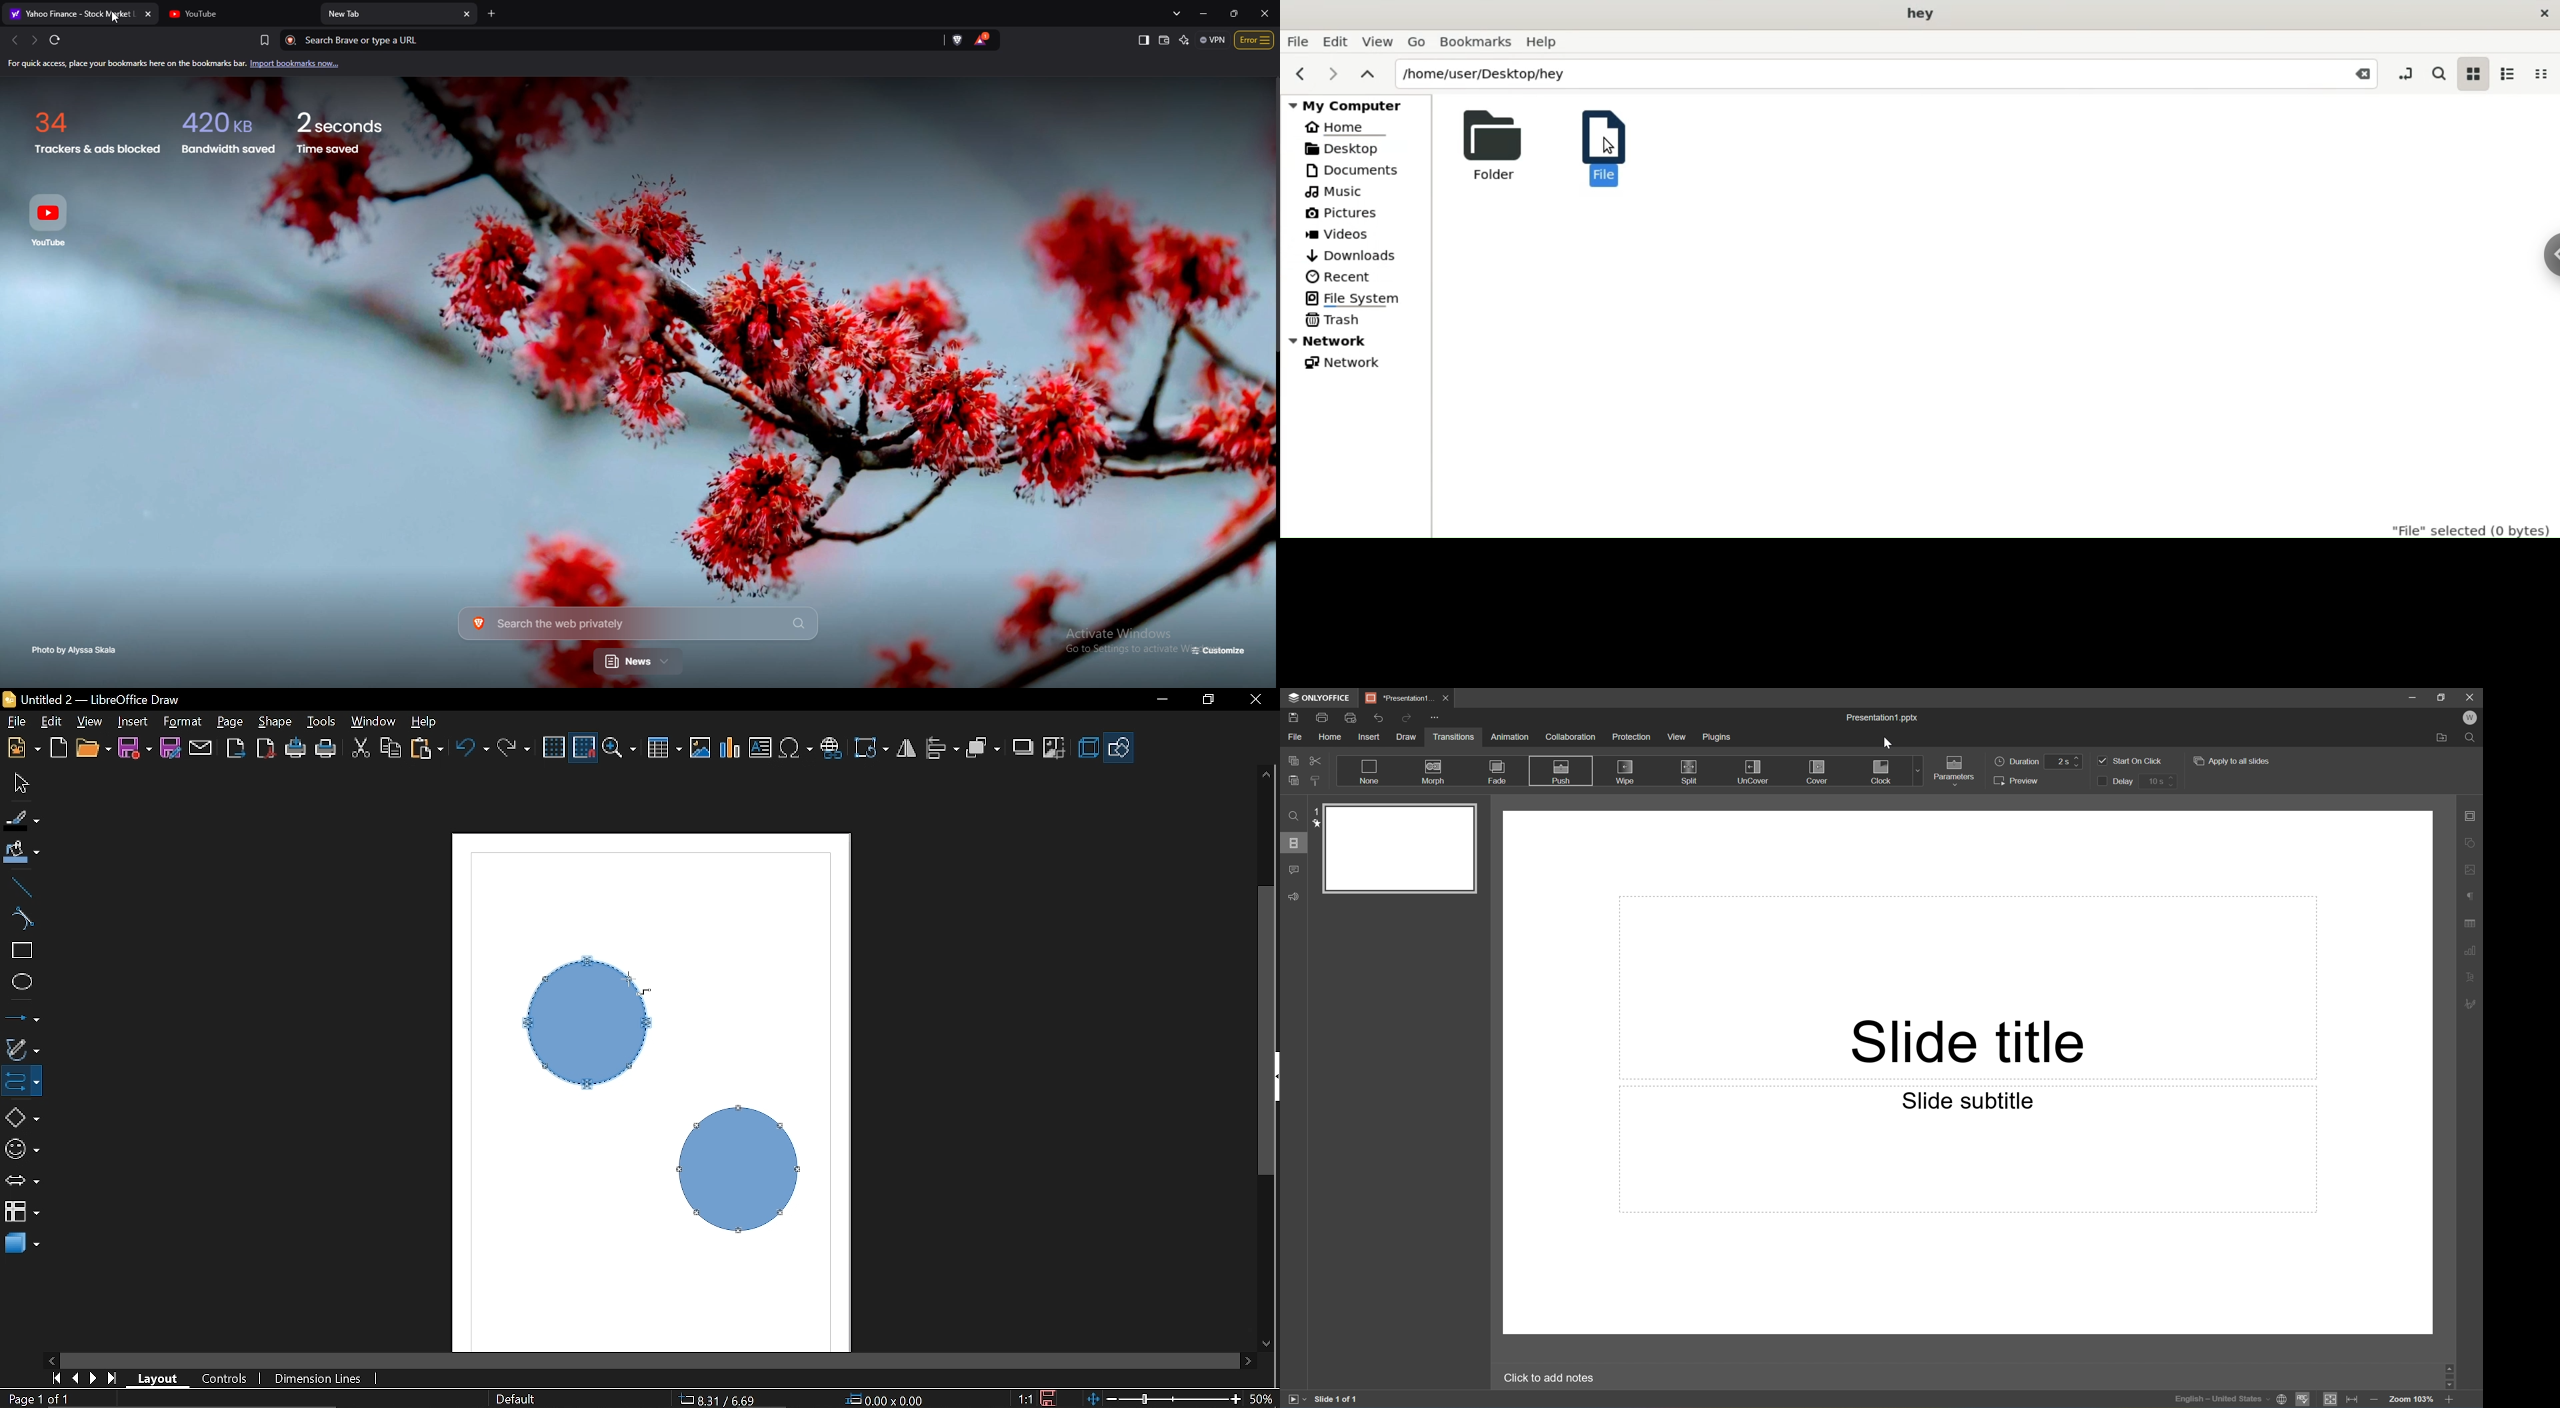 The width and height of the screenshot is (2576, 1428). What do you see at coordinates (649, 1076) in the screenshot?
I see `Current shapes` at bounding box center [649, 1076].